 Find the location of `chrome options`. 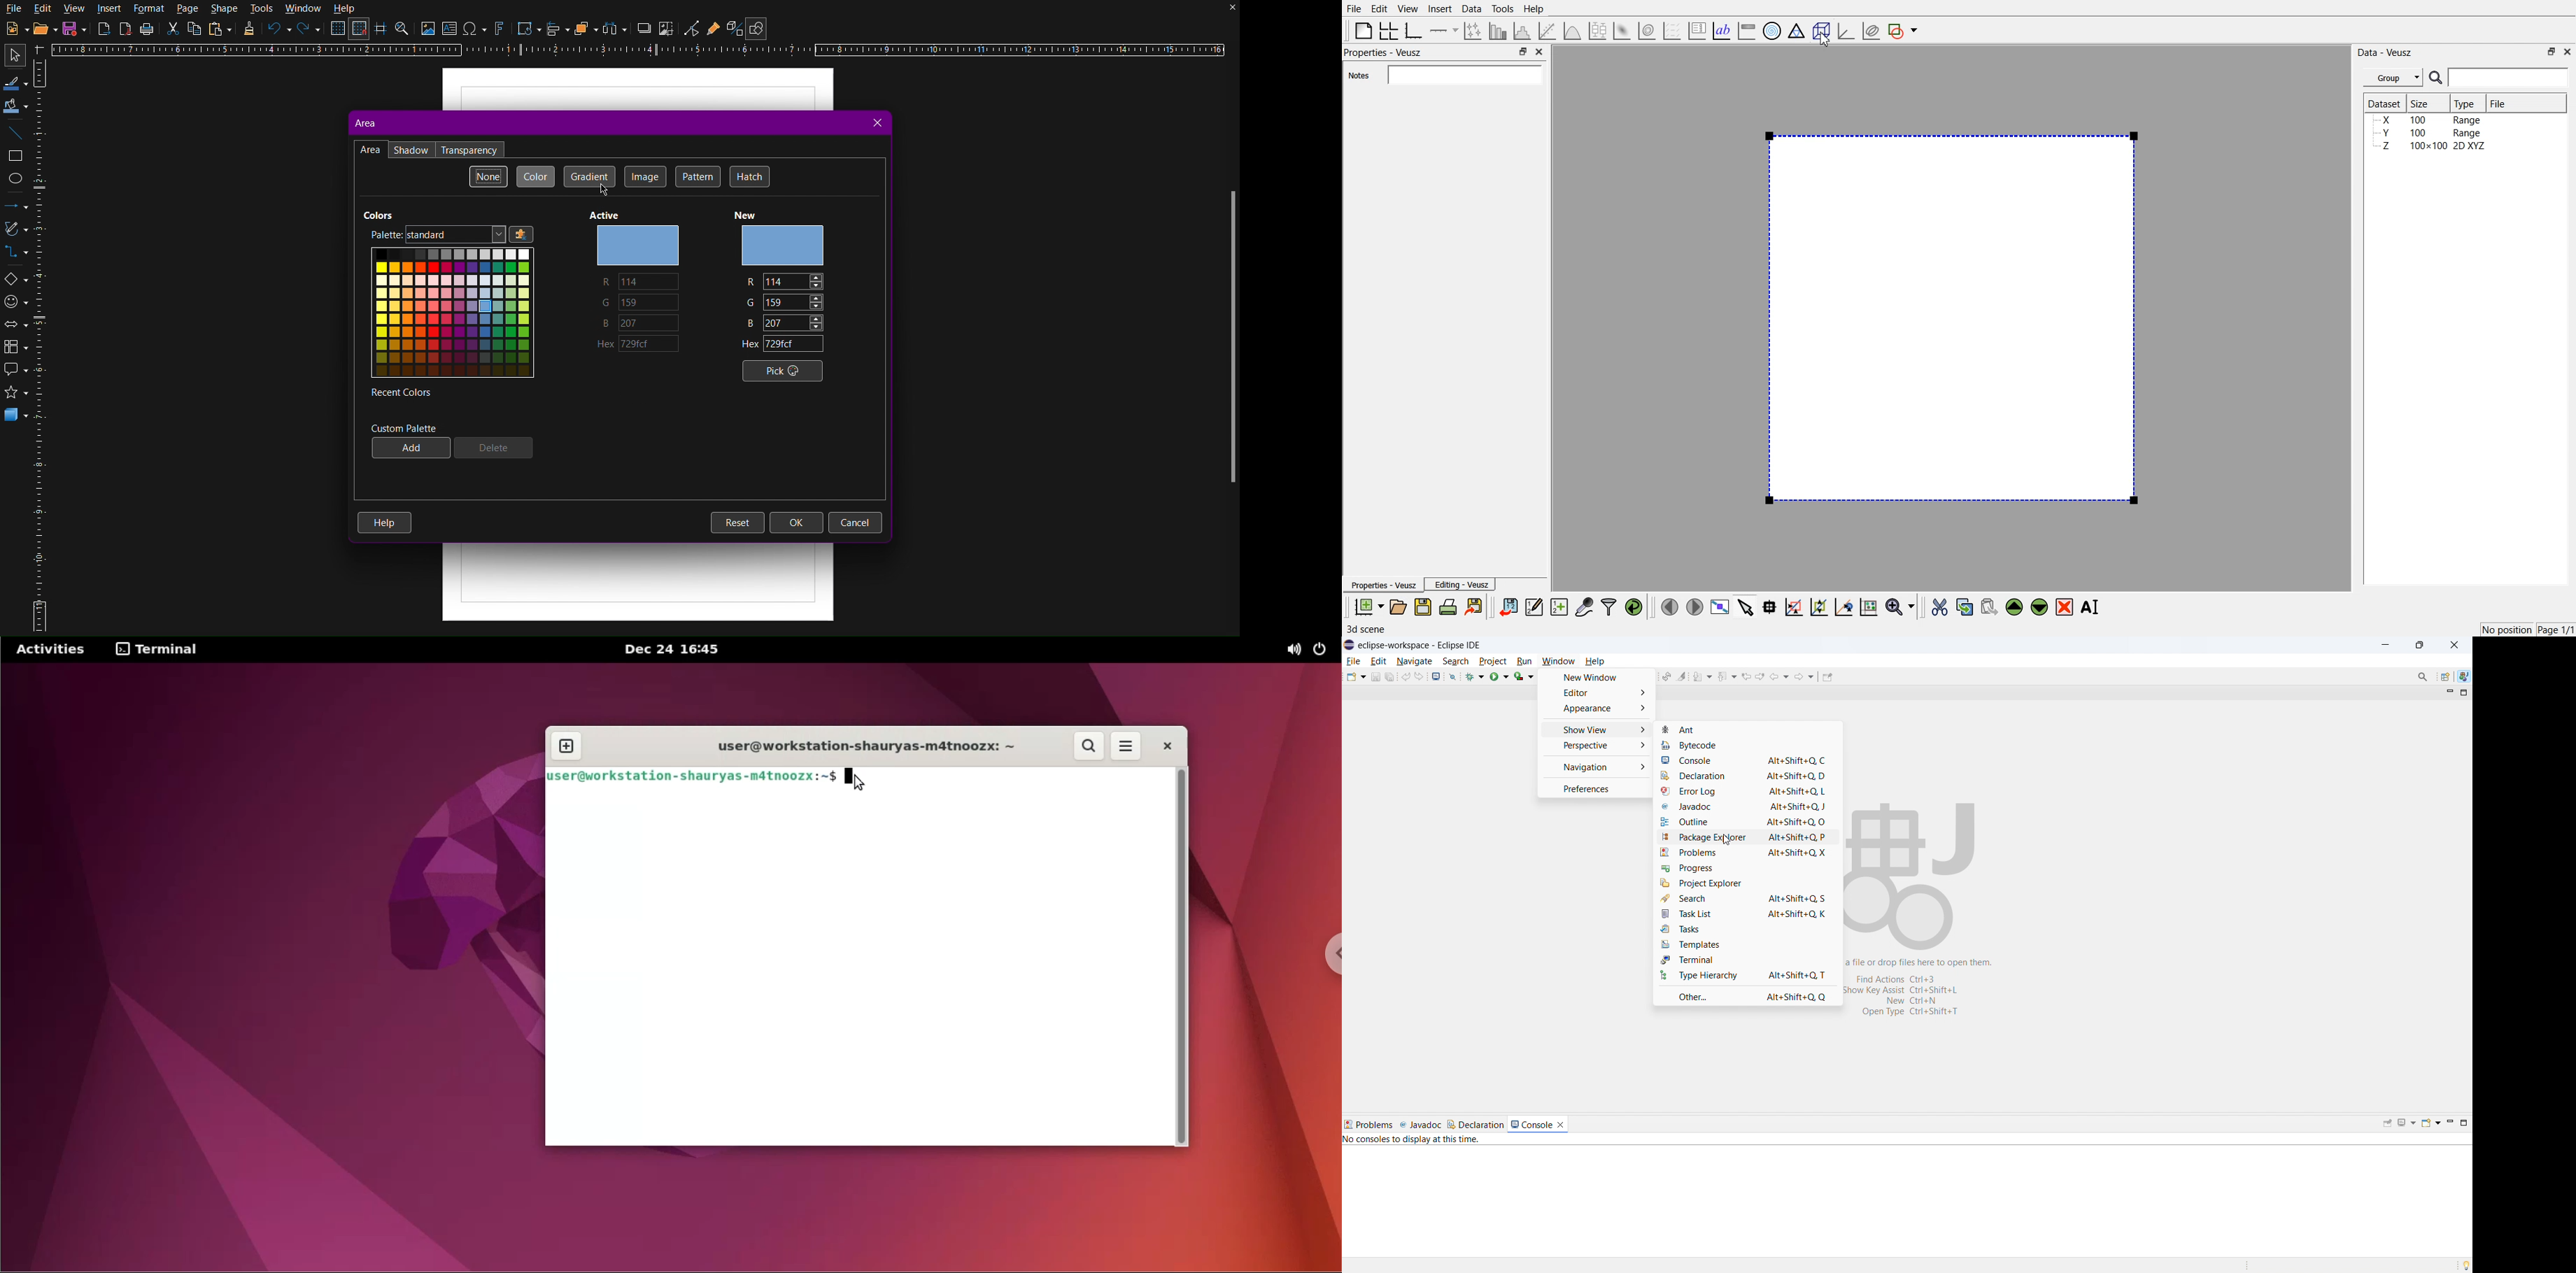

chrome options is located at coordinates (1330, 957).